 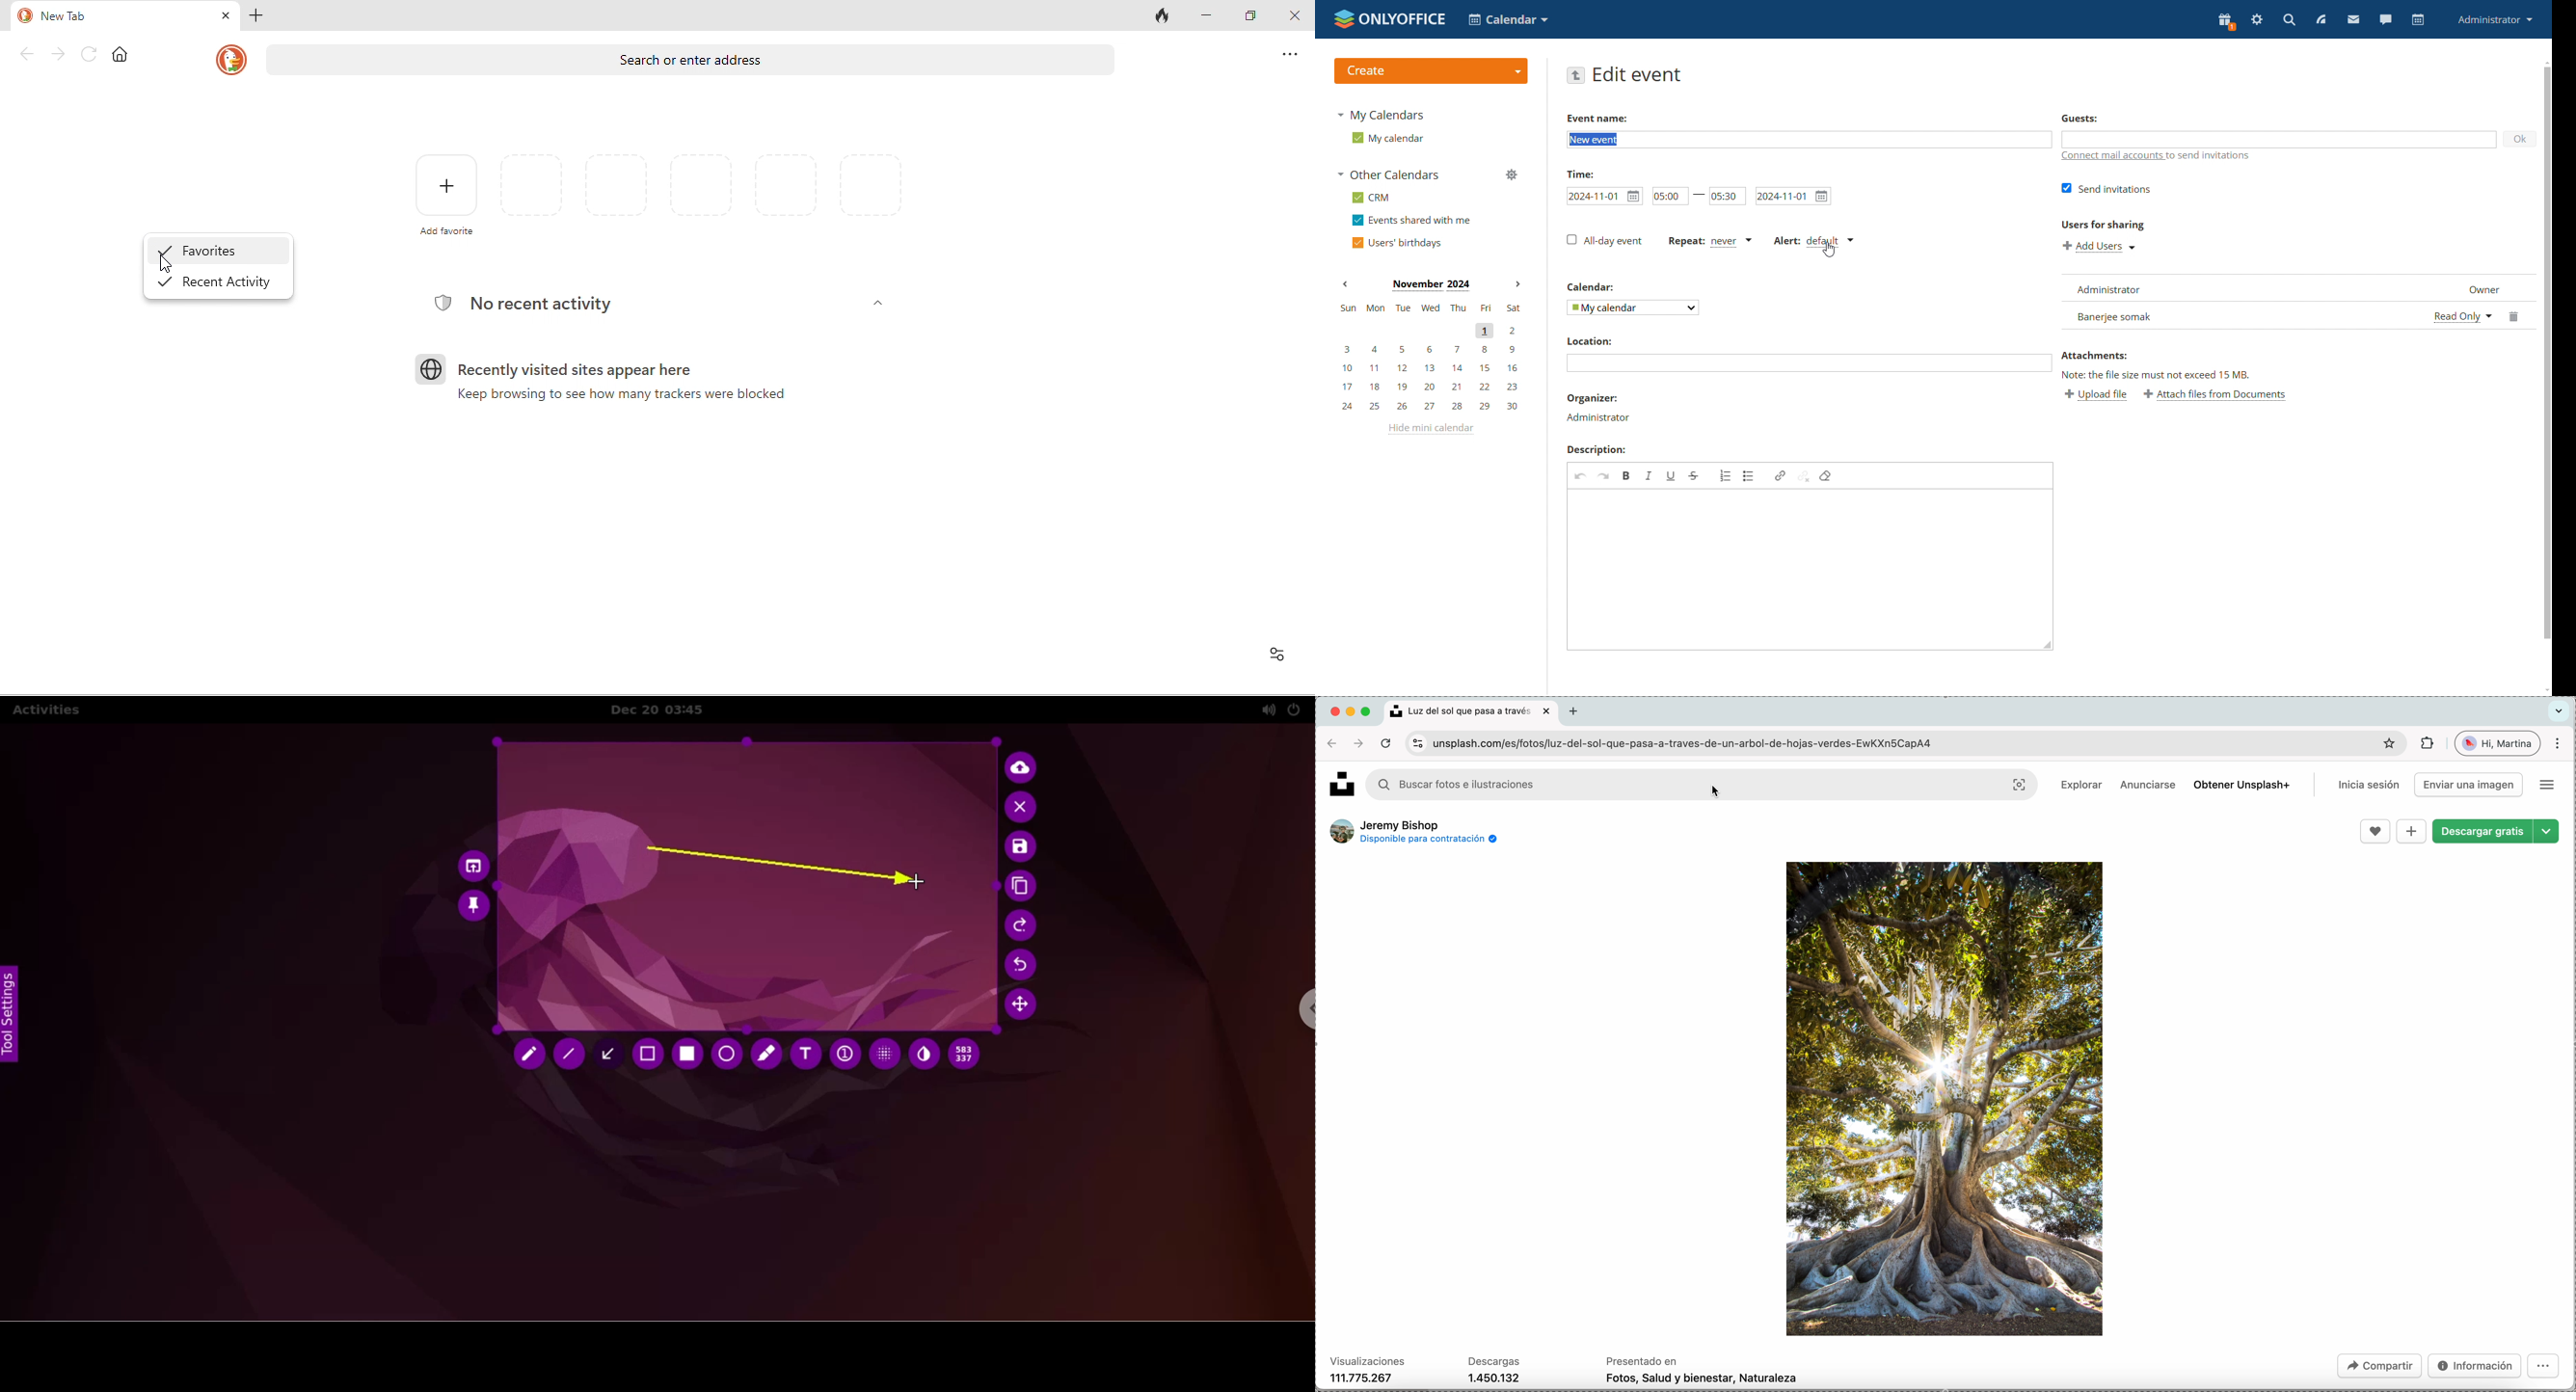 I want to click on disponible para contraction, so click(x=1430, y=841).